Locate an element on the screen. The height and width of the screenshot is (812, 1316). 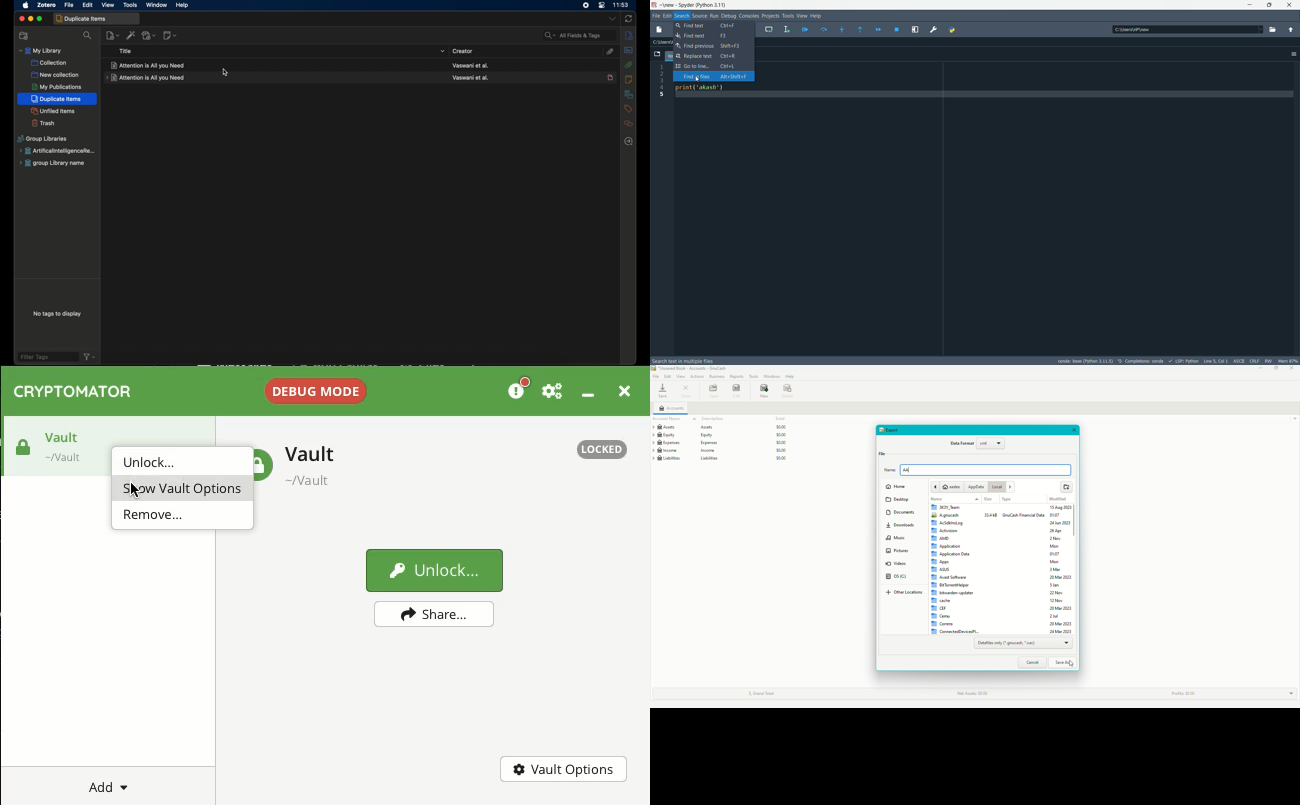
rw is located at coordinates (1269, 361).